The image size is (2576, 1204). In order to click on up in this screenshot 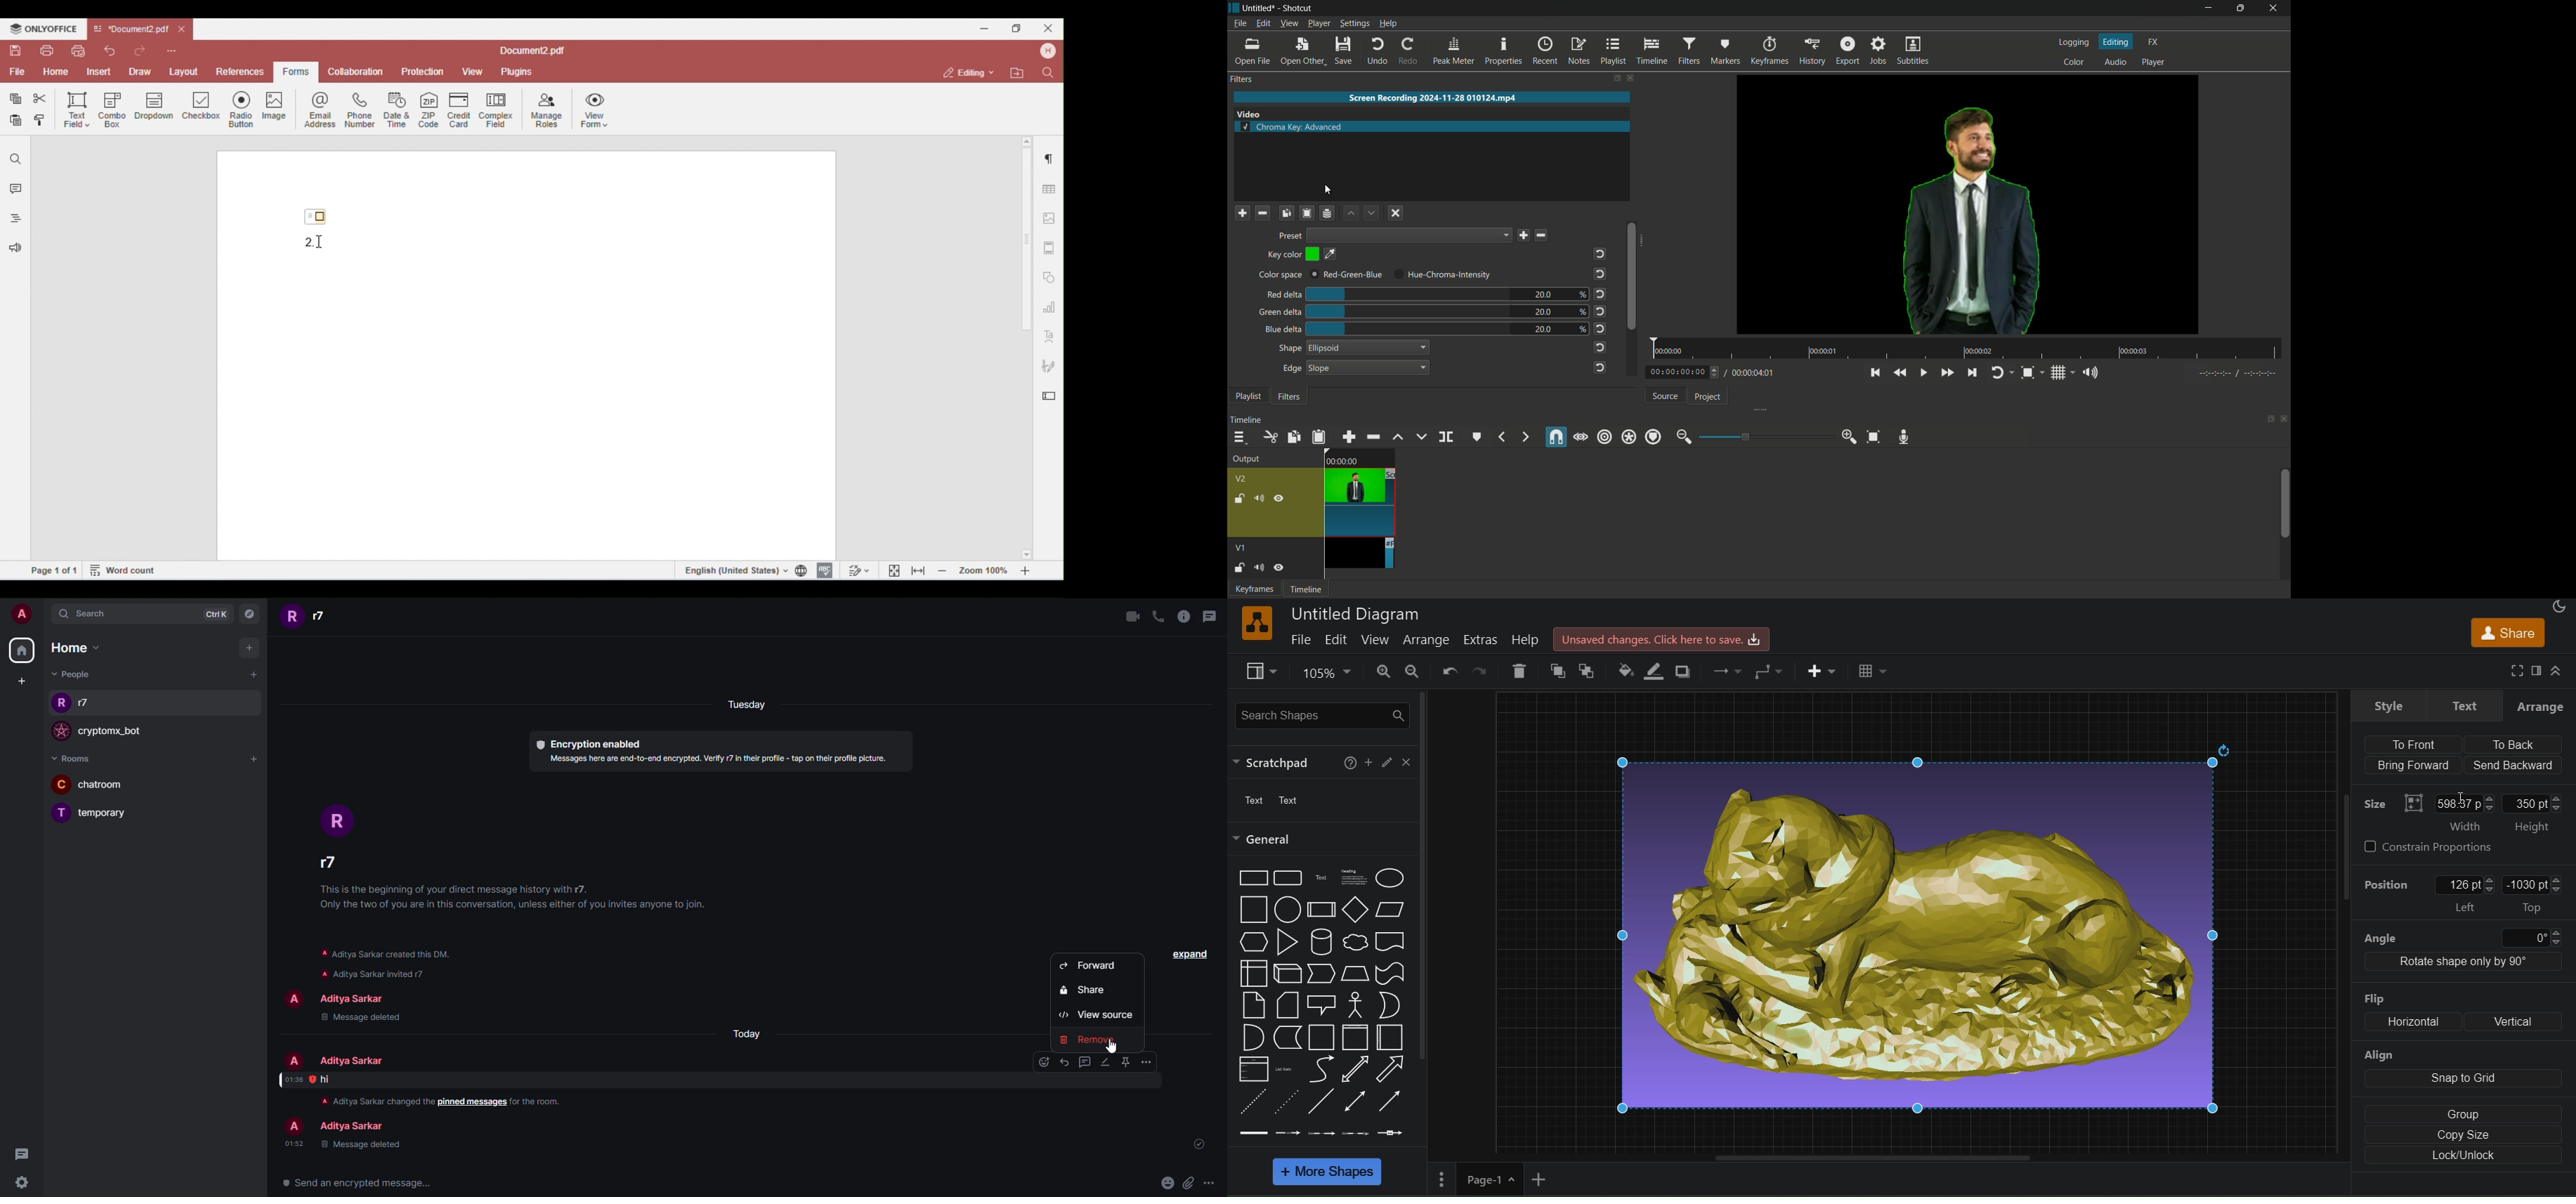, I will do `click(1350, 213)`.